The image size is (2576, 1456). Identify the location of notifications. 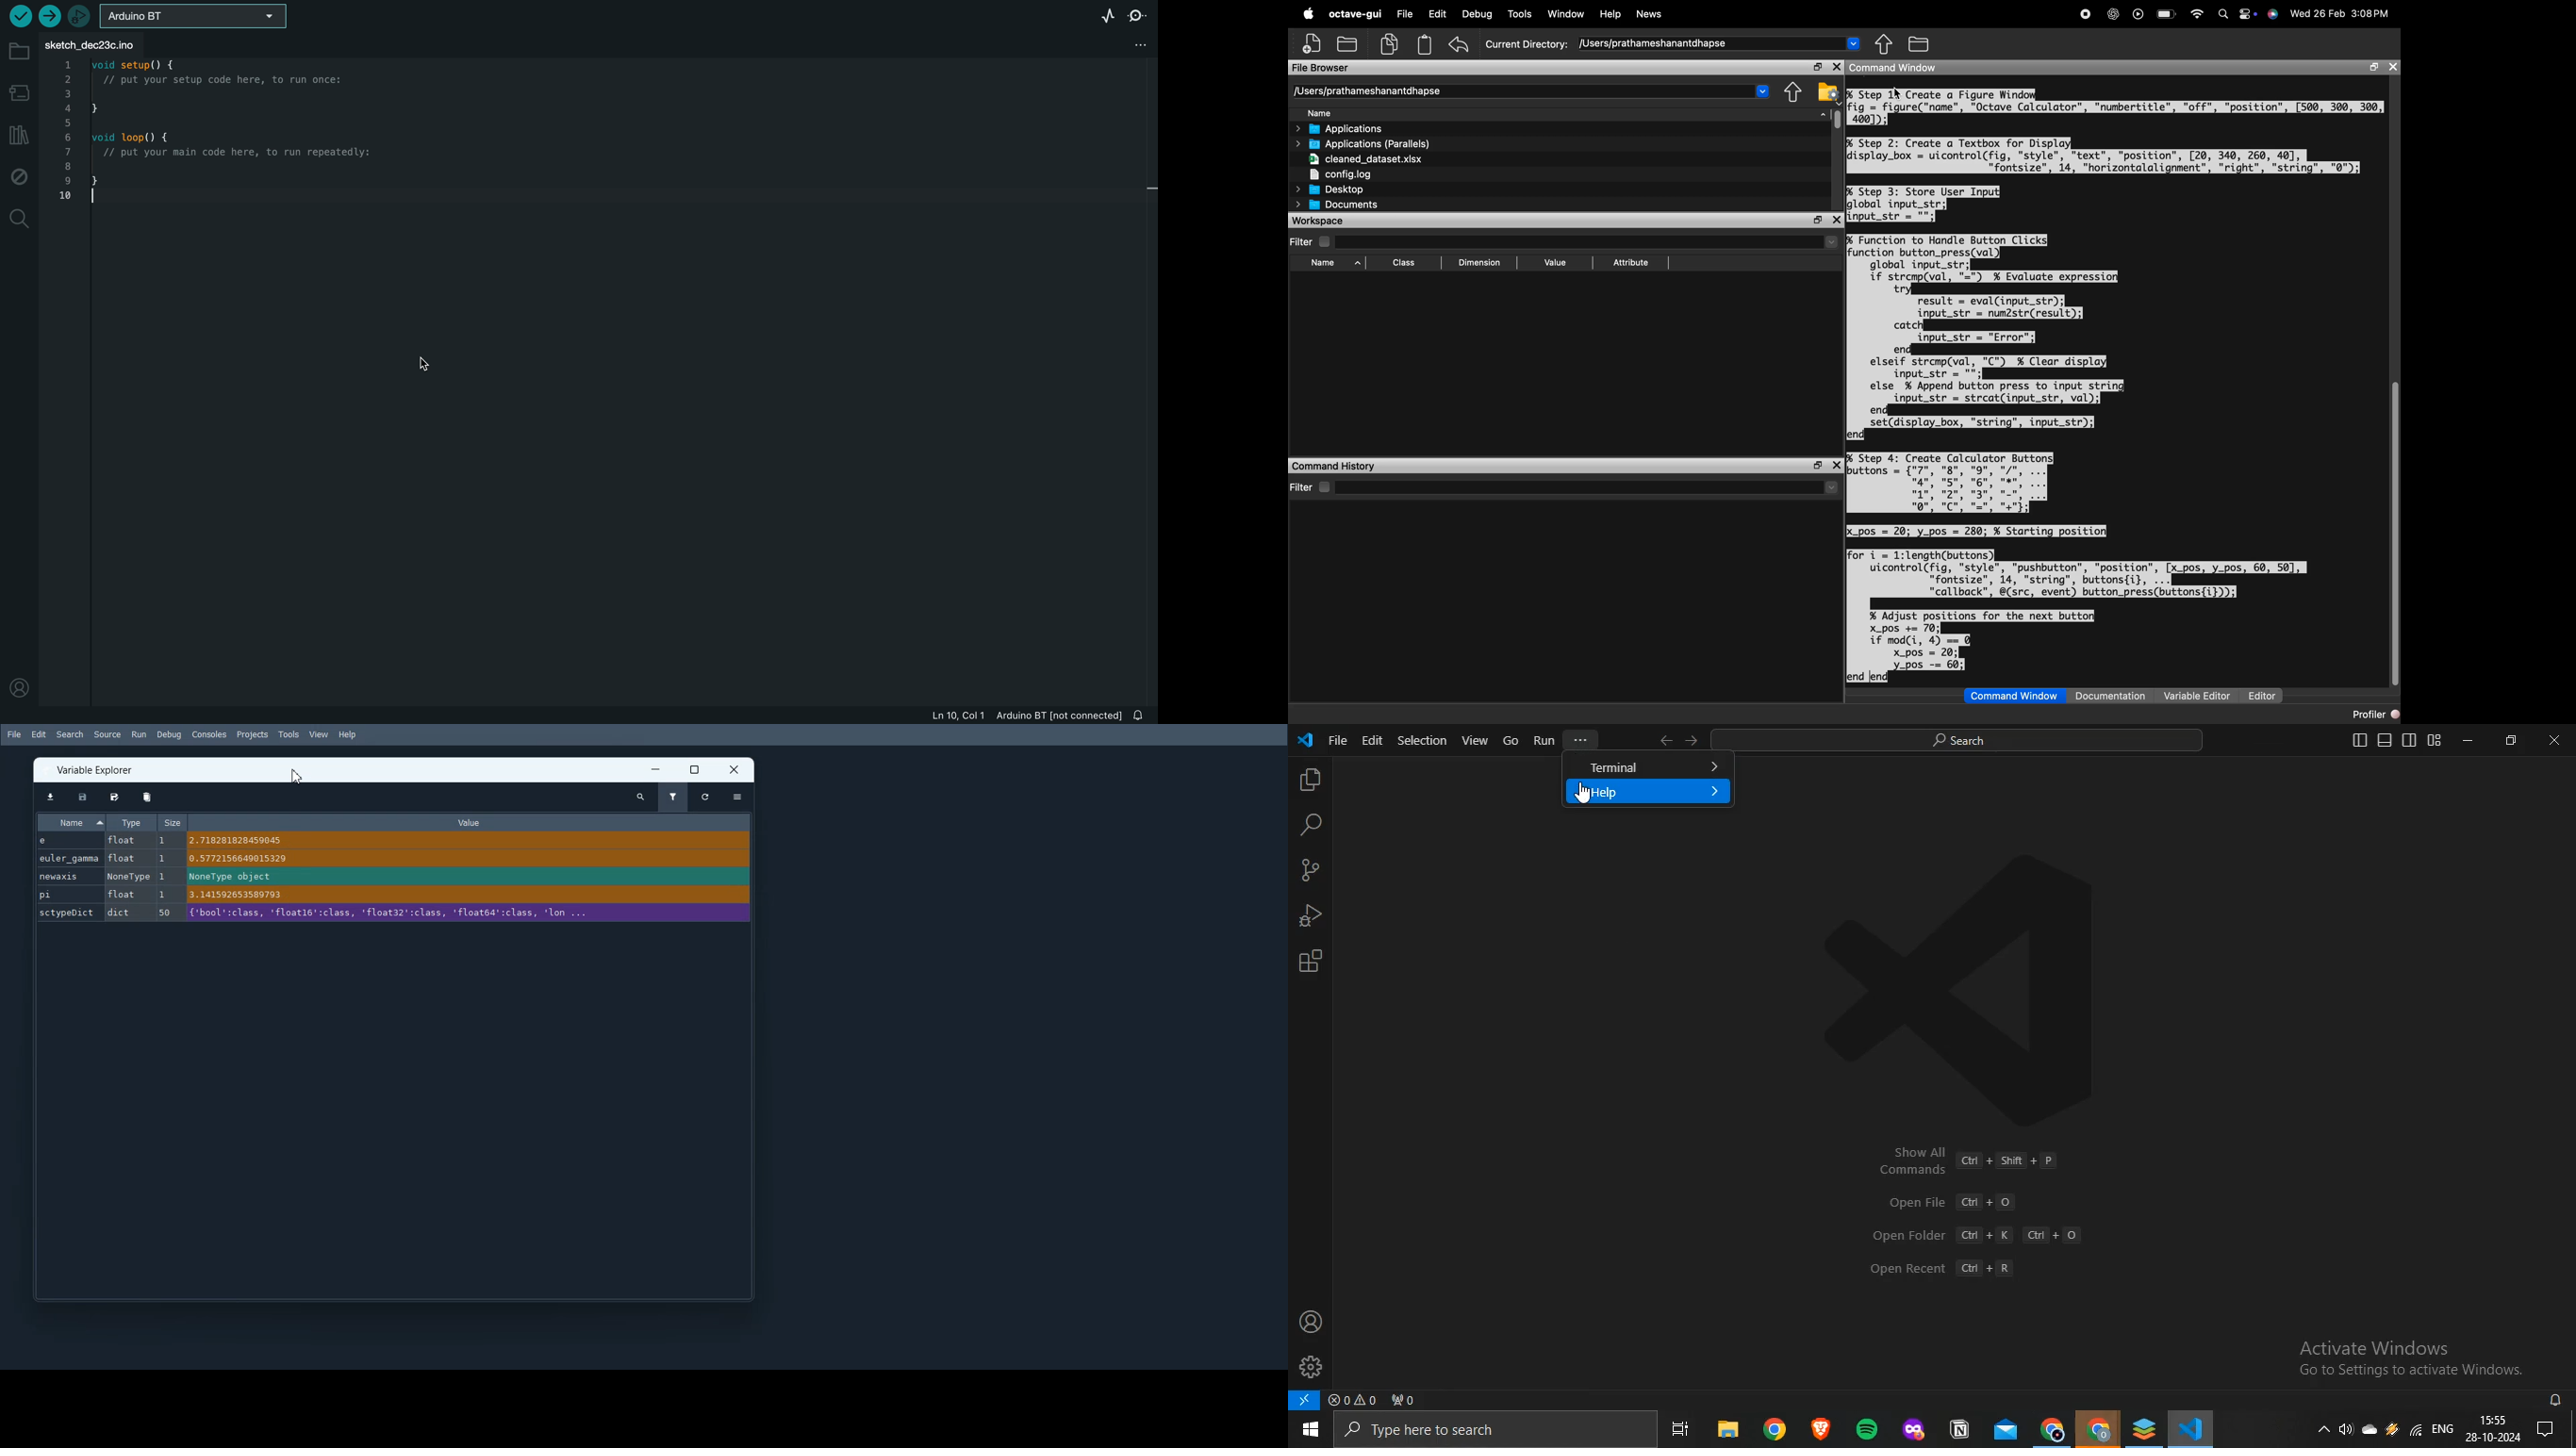
(2553, 1430).